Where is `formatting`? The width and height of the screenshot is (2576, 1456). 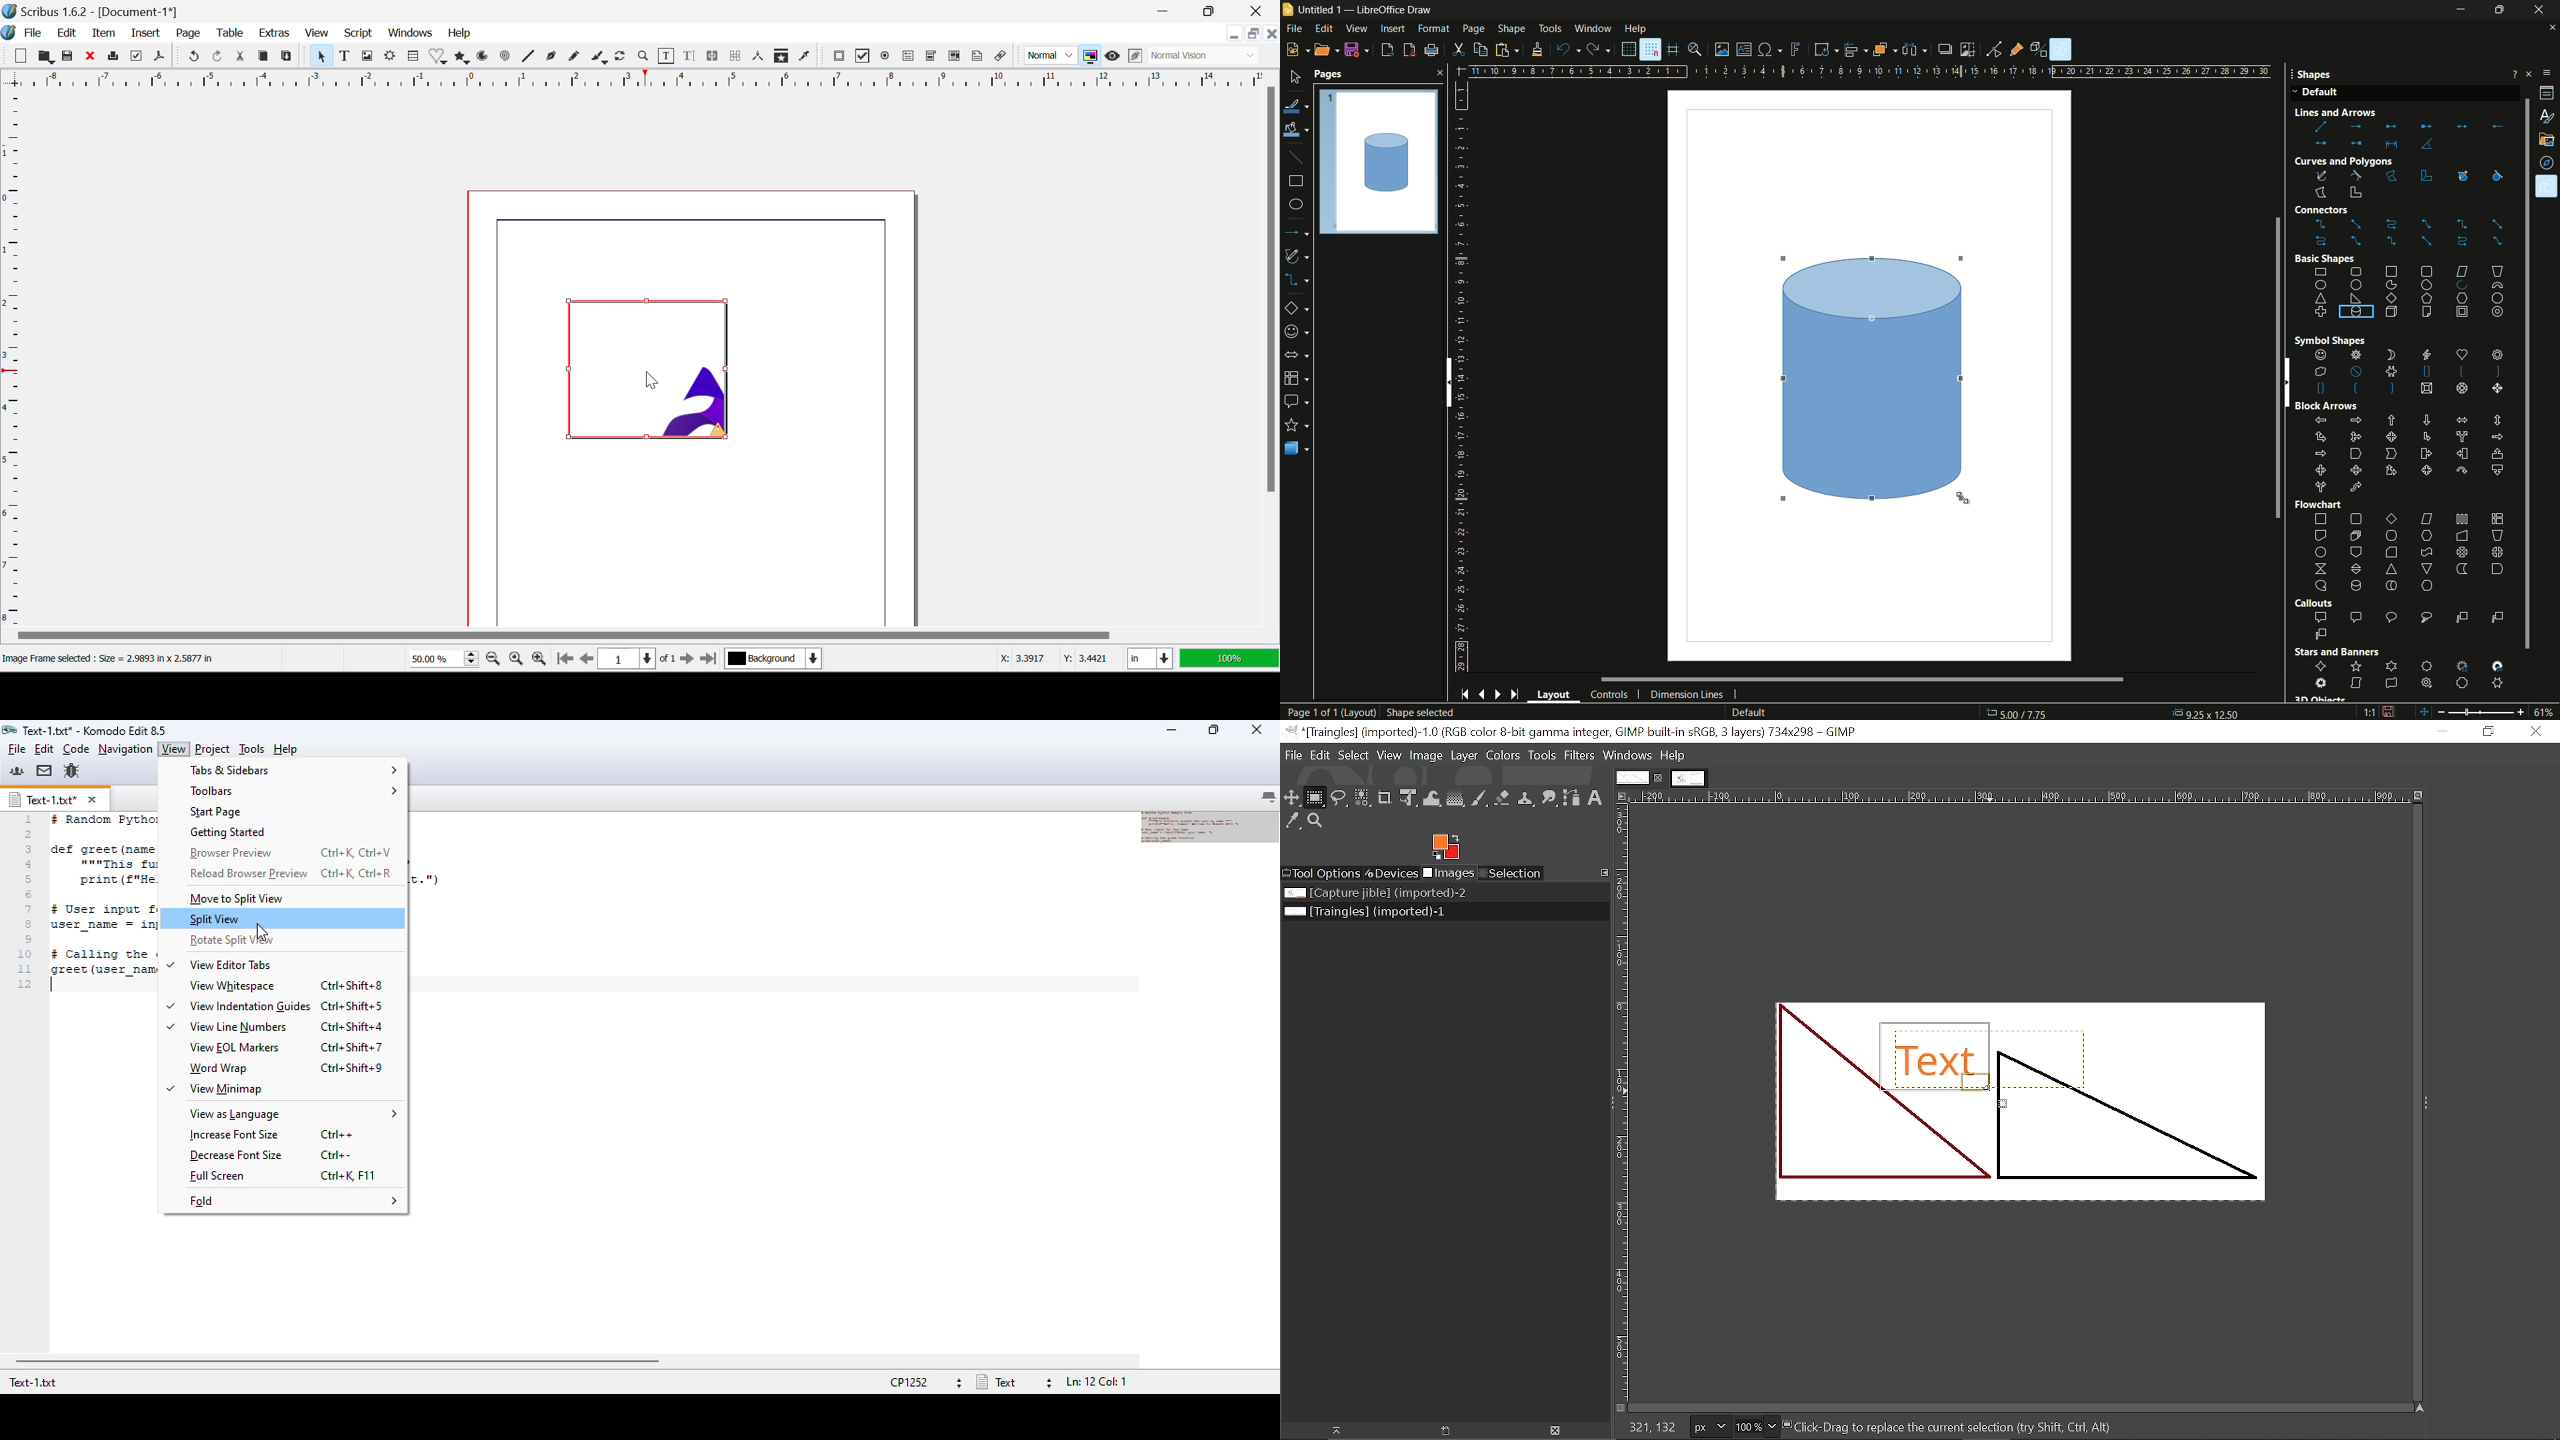
formatting is located at coordinates (1539, 49).